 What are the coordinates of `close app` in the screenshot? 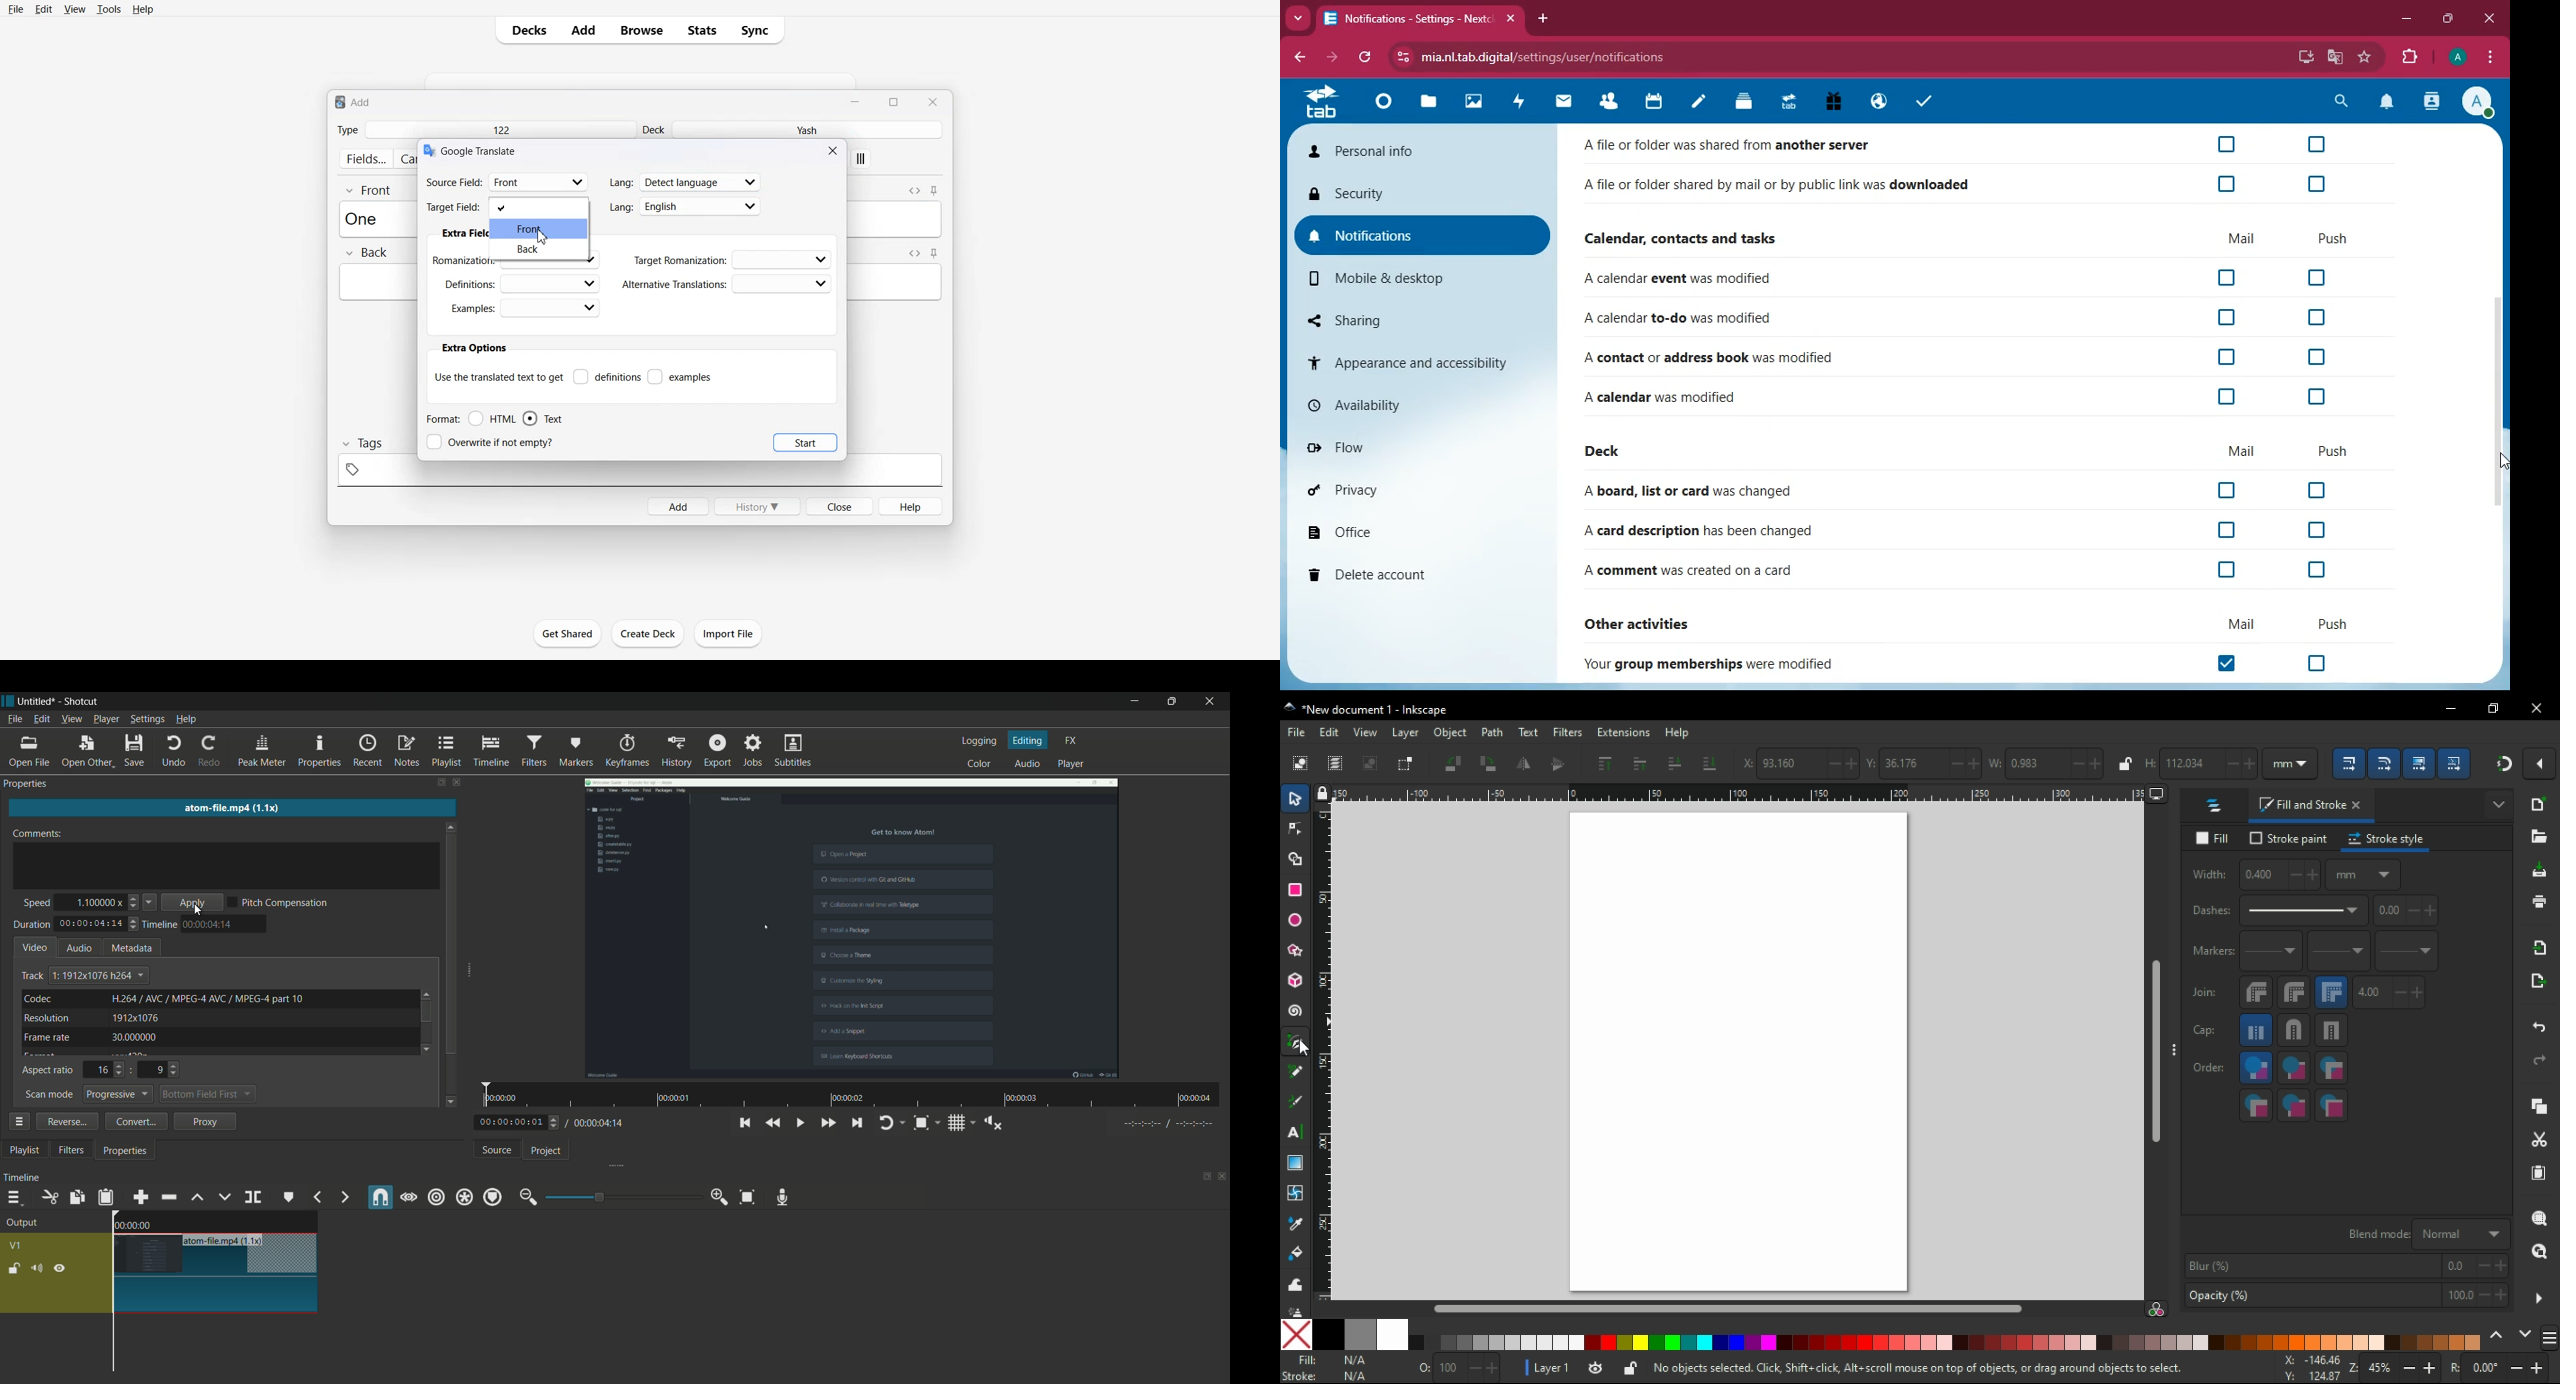 It's located at (1211, 702).